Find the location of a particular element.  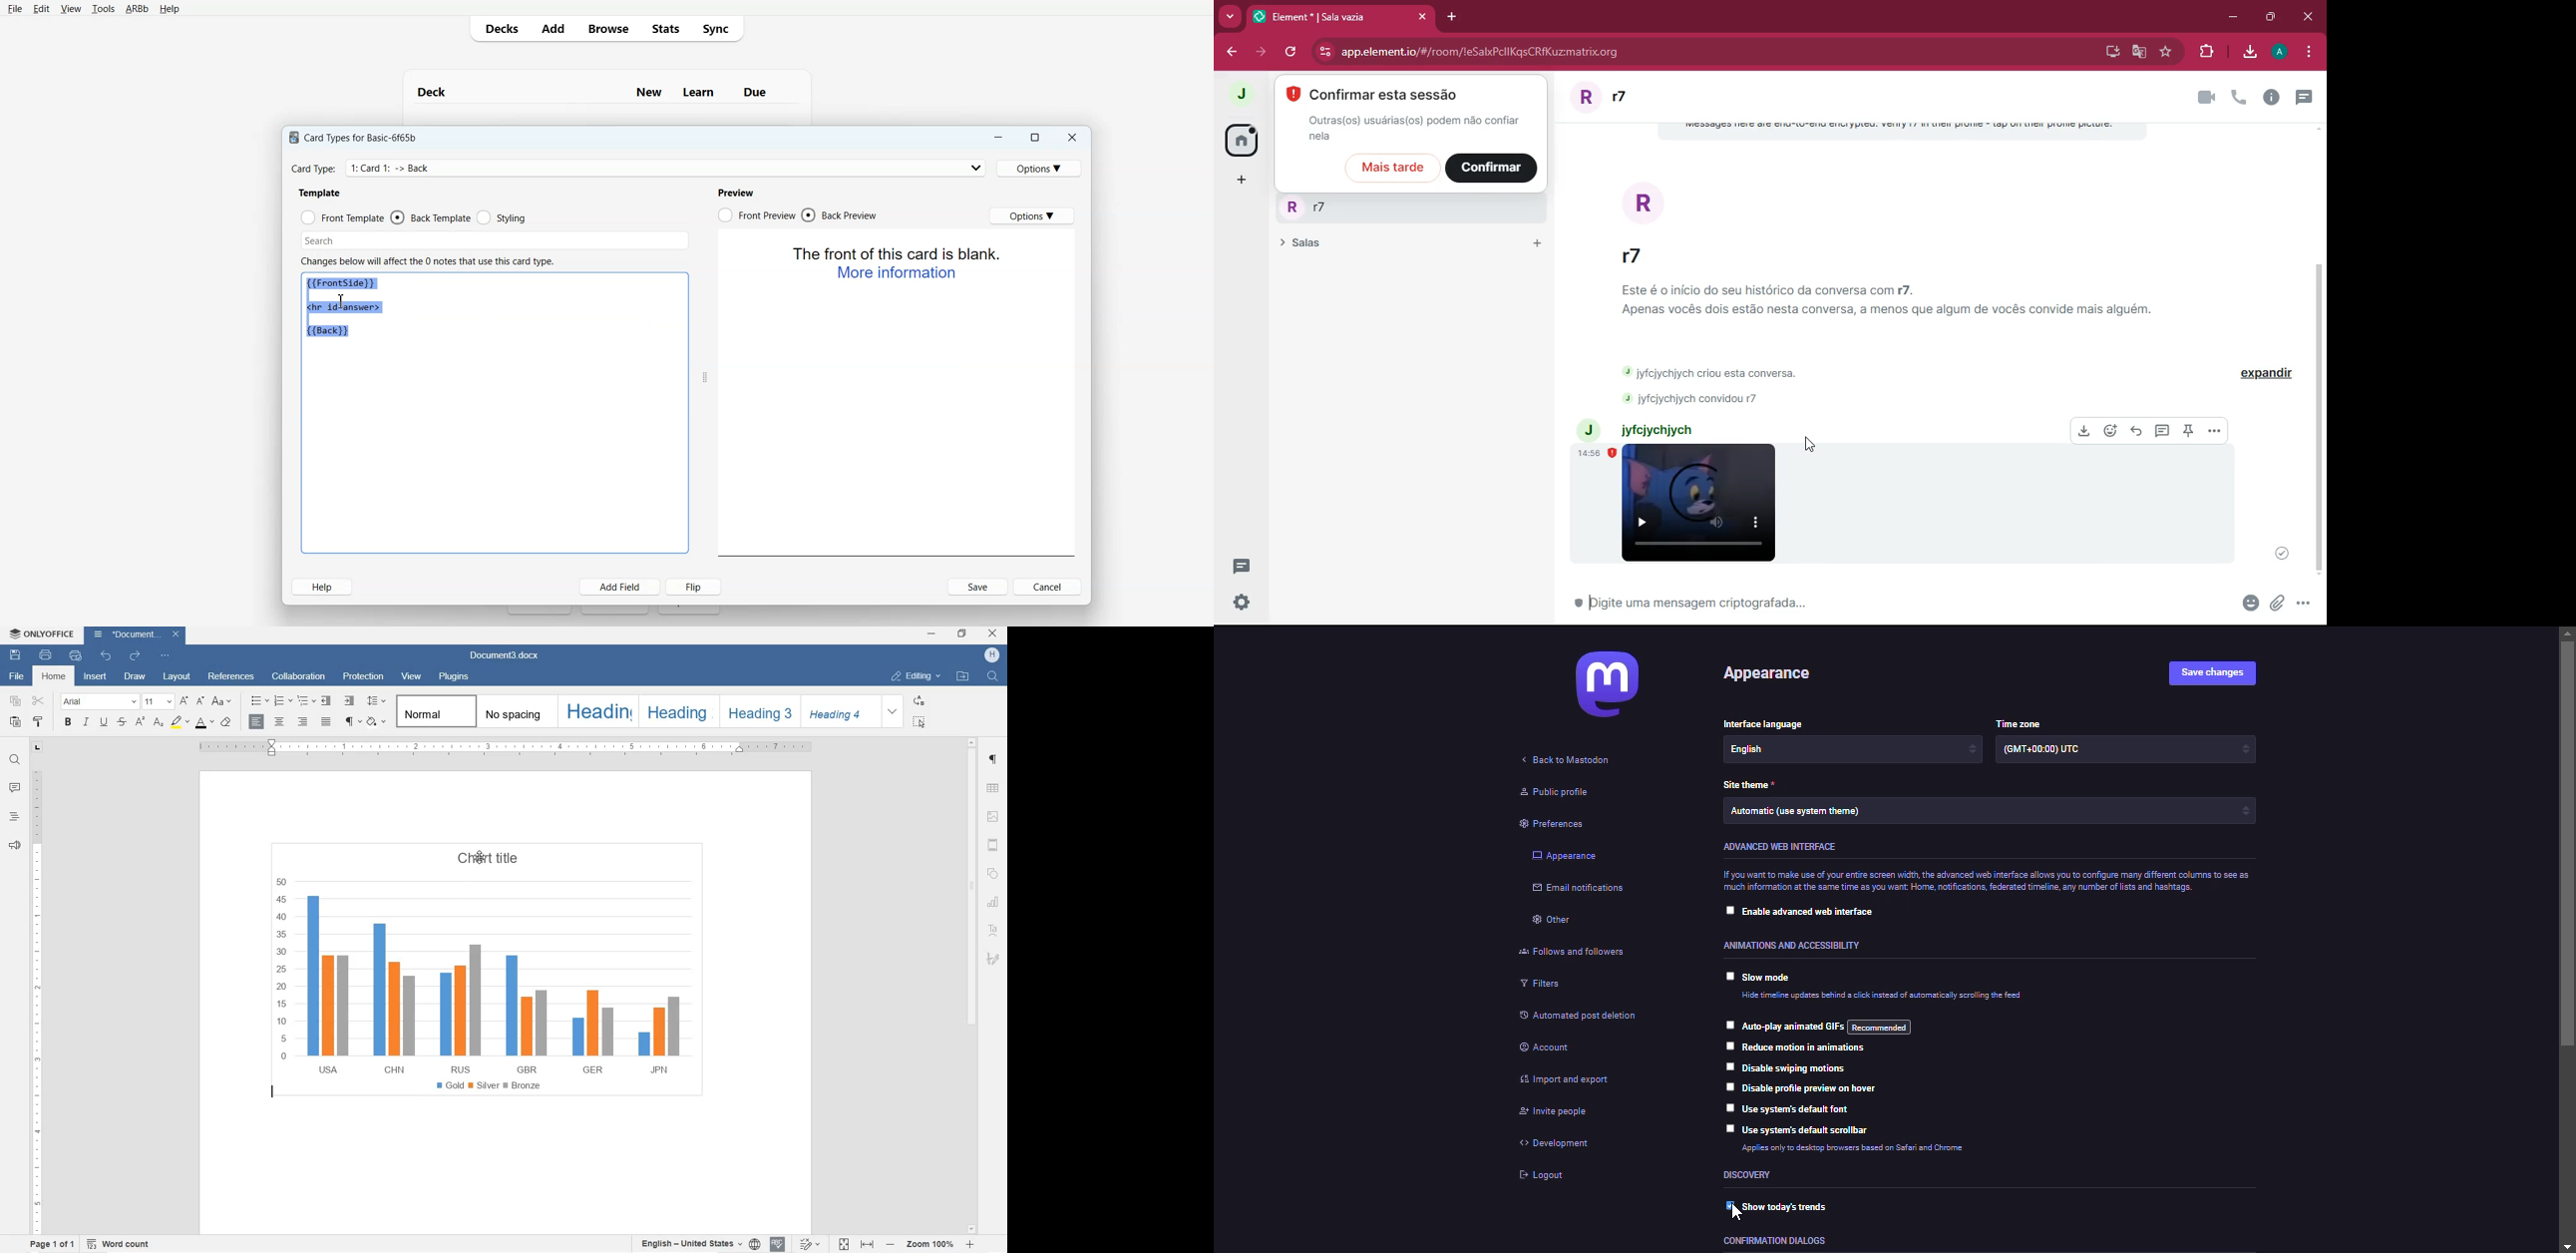

SUBSCRIPT is located at coordinates (158, 724).